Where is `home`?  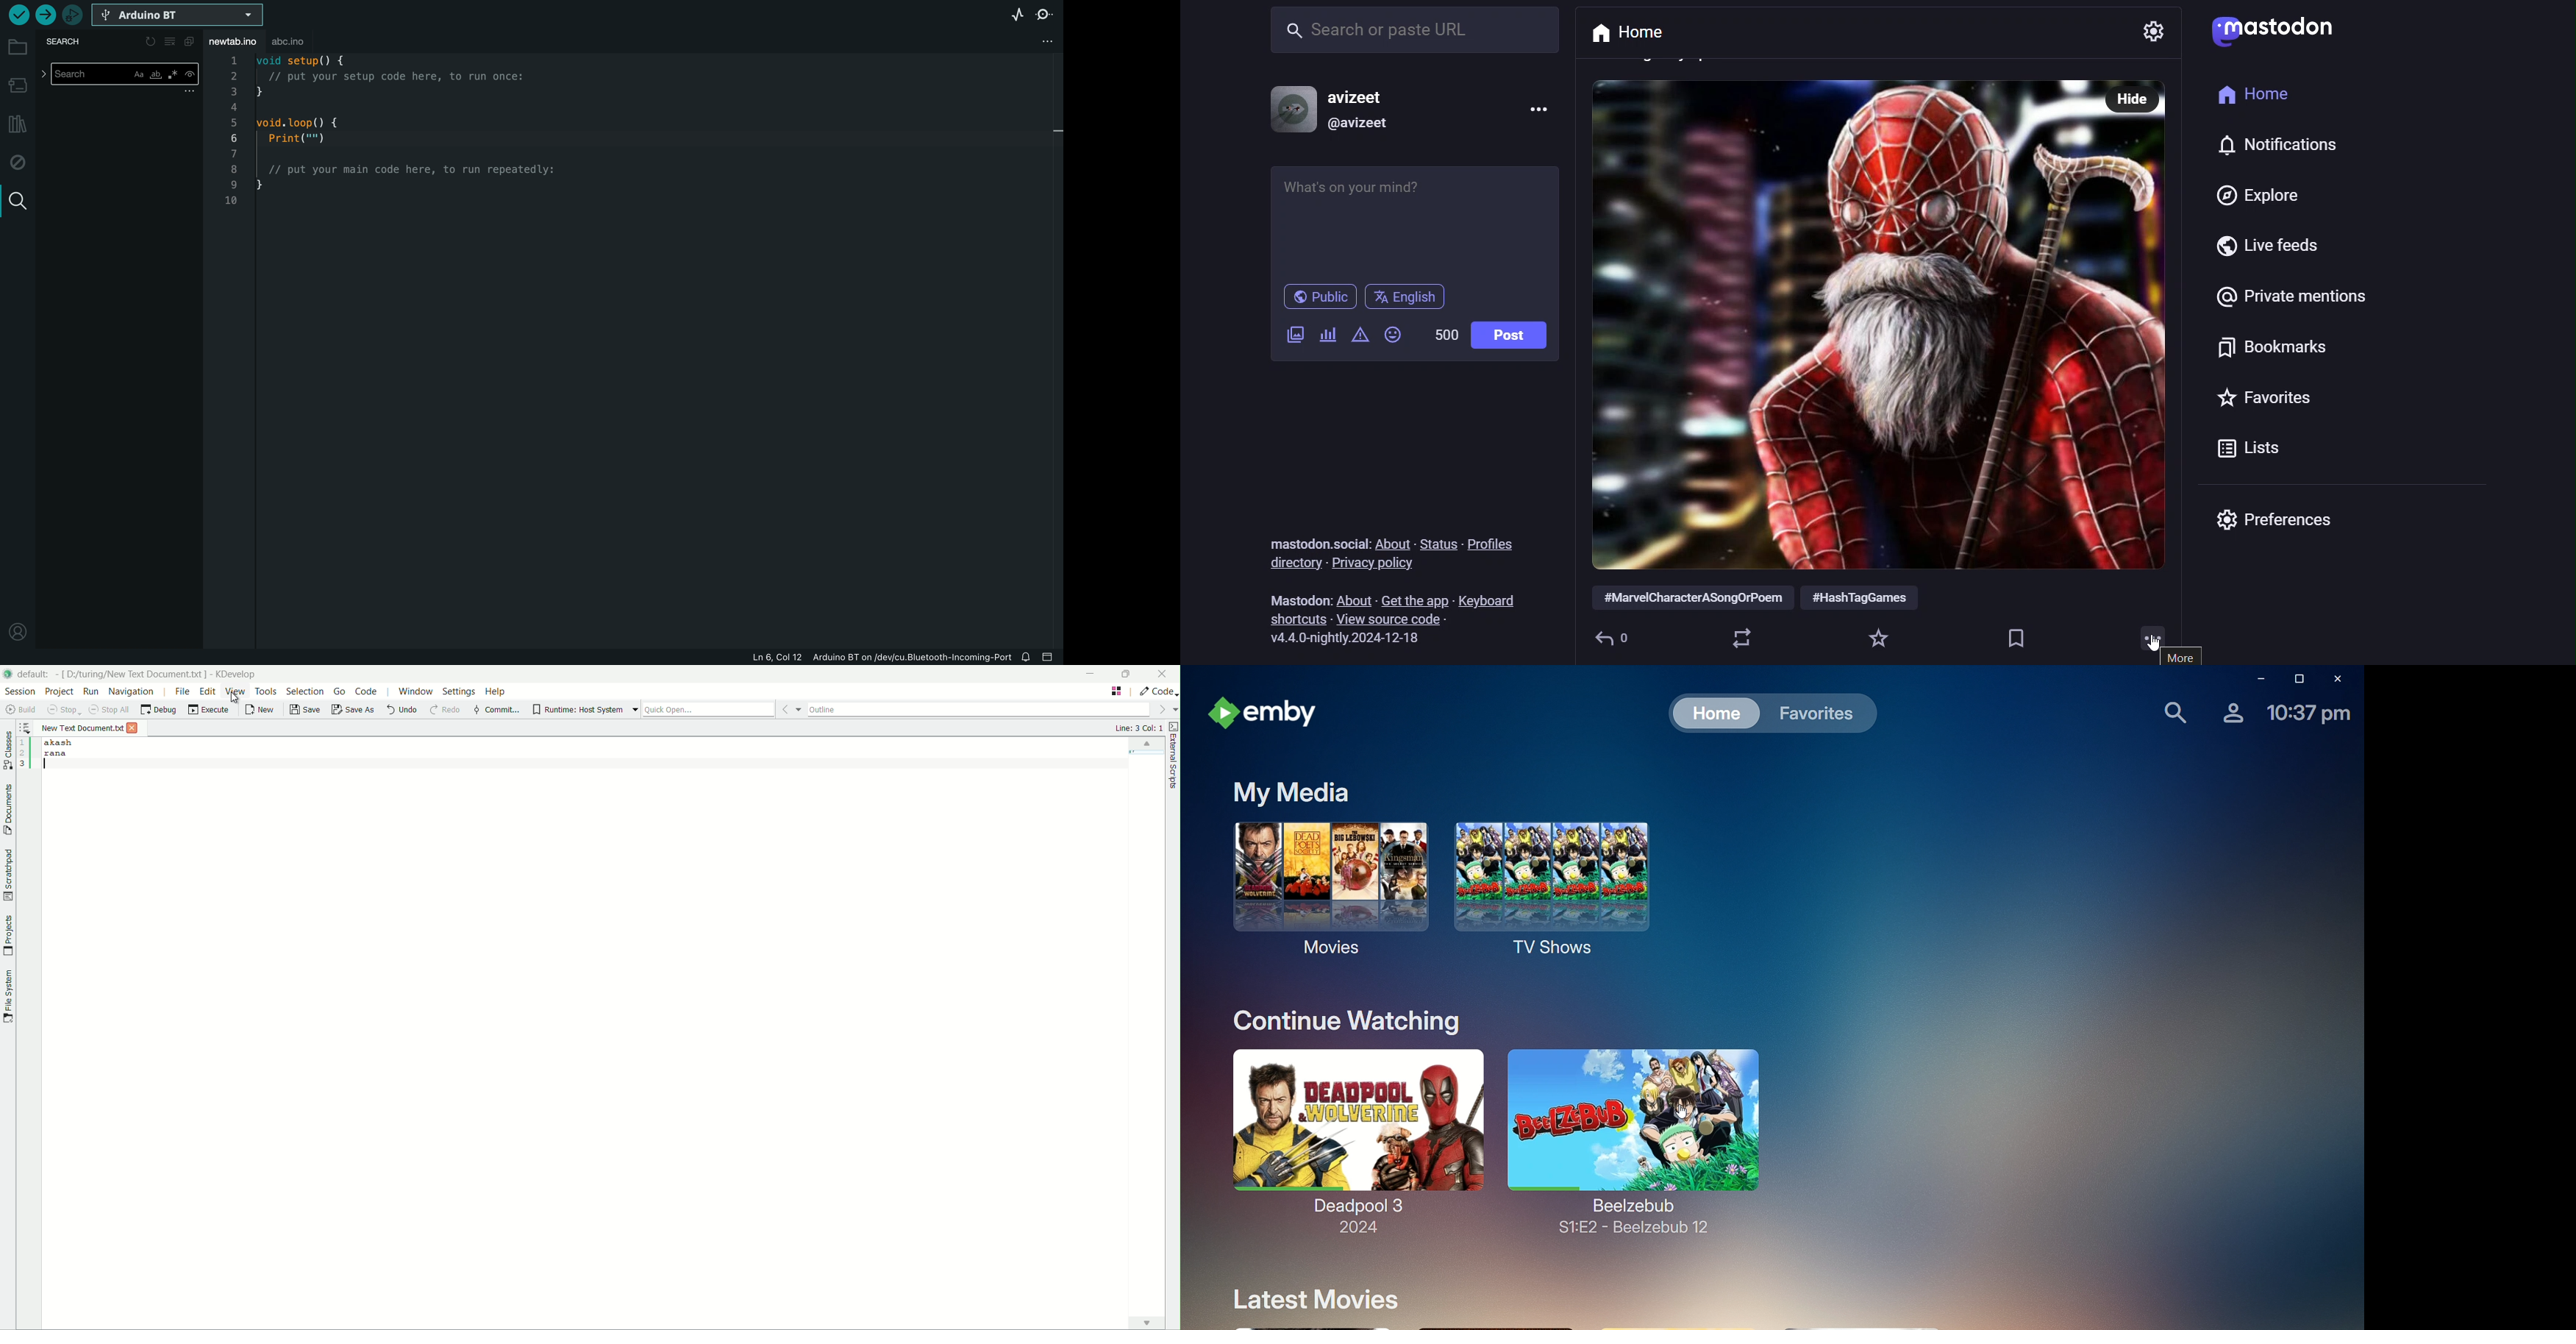
home is located at coordinates (2249, 101).